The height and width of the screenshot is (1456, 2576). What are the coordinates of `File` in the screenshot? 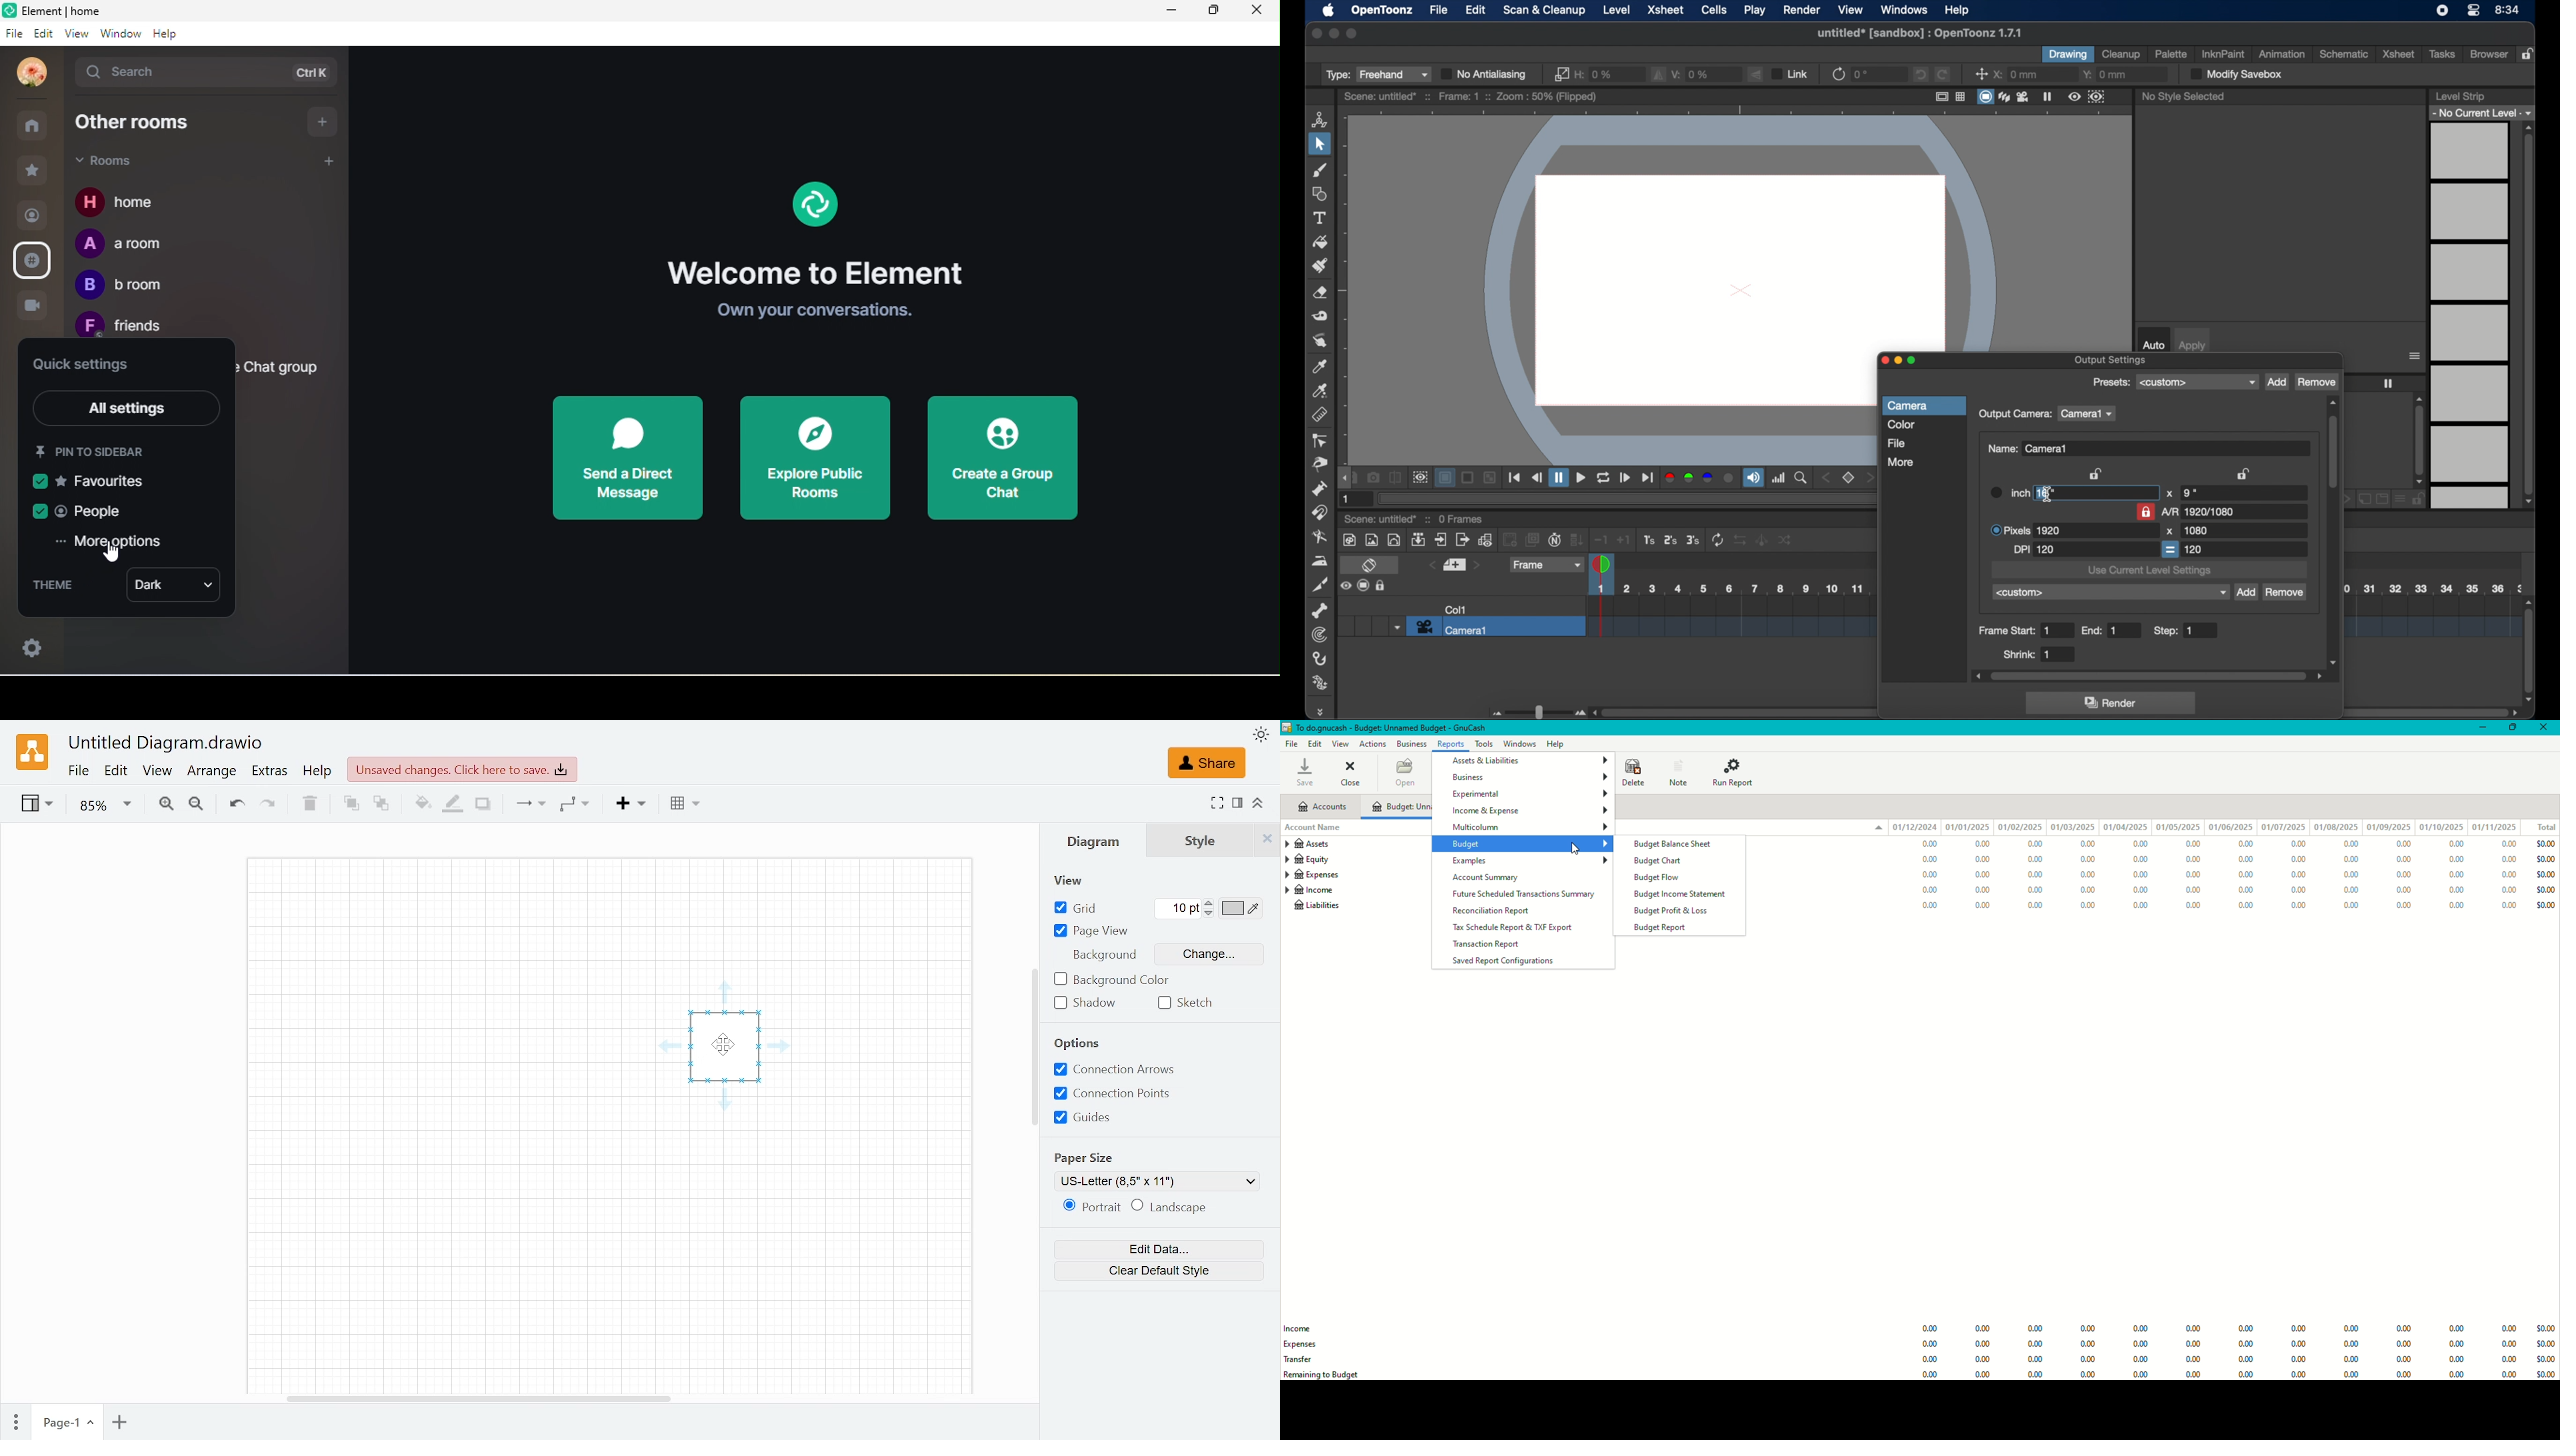 It's located at (78, 771).